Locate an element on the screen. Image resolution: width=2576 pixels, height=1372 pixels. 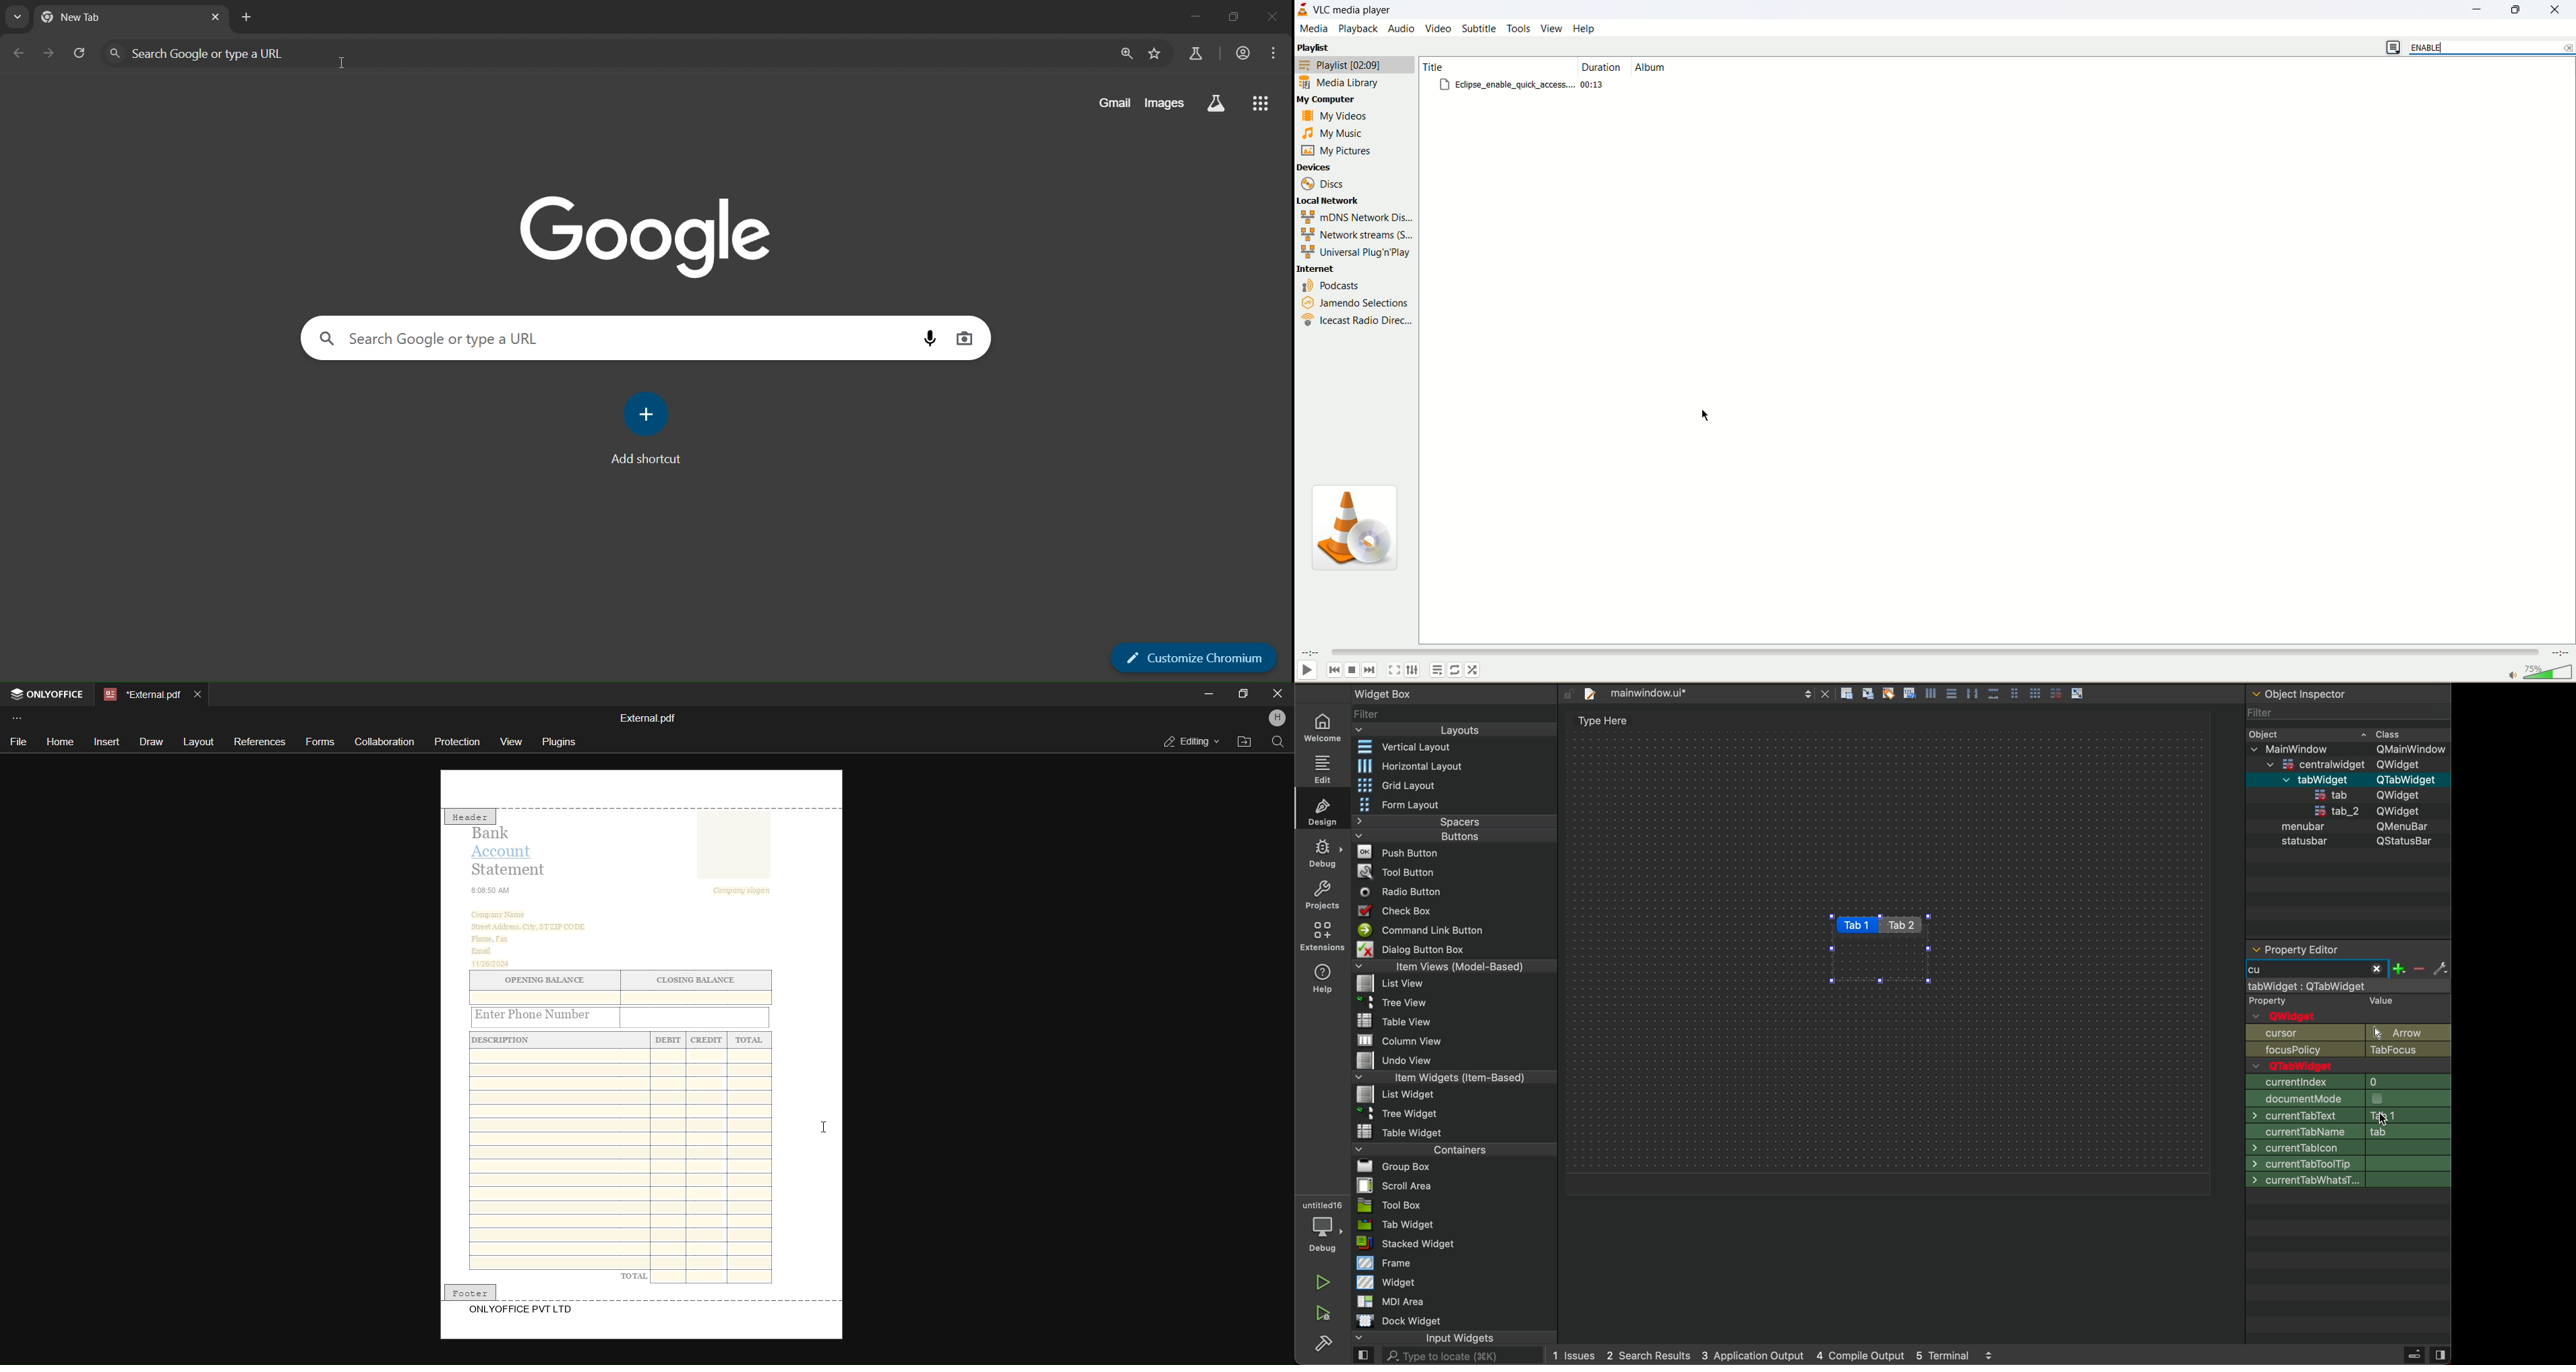
open file location is located at coordinates (1242, 743).